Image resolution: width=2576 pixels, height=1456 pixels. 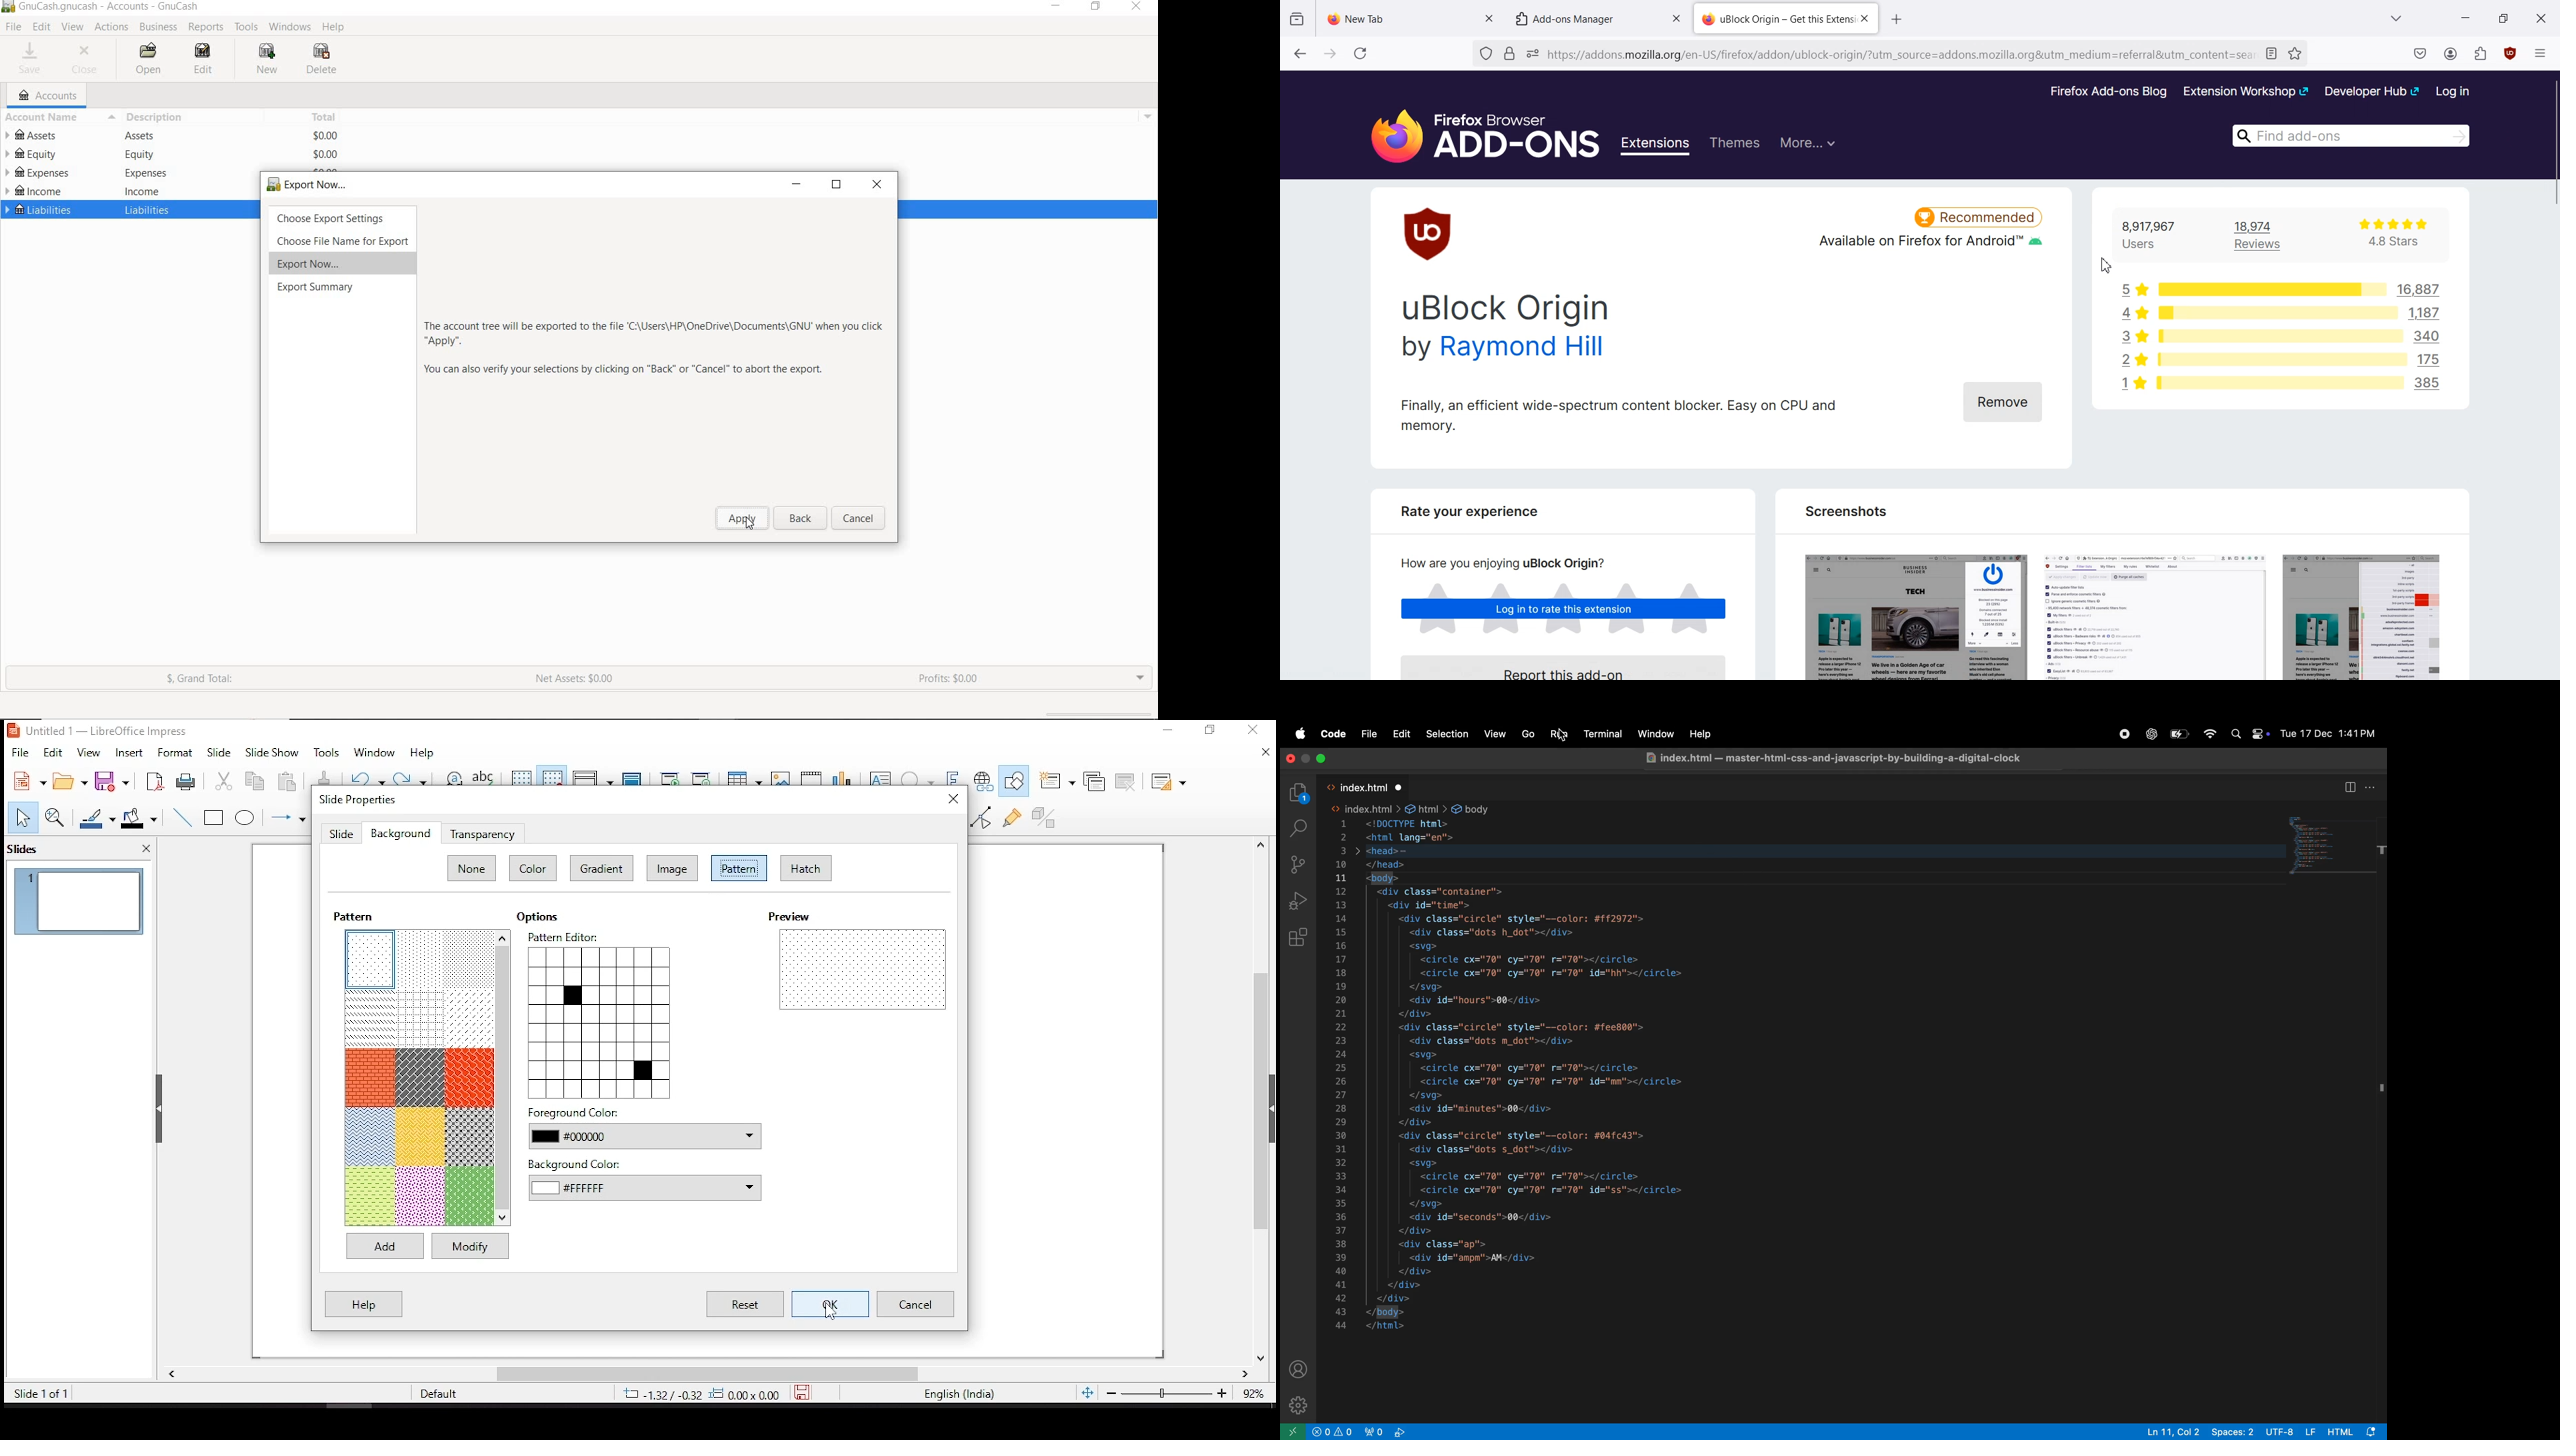 I want to click on Log in to rate this extensions, so click(x=1564, y=610).